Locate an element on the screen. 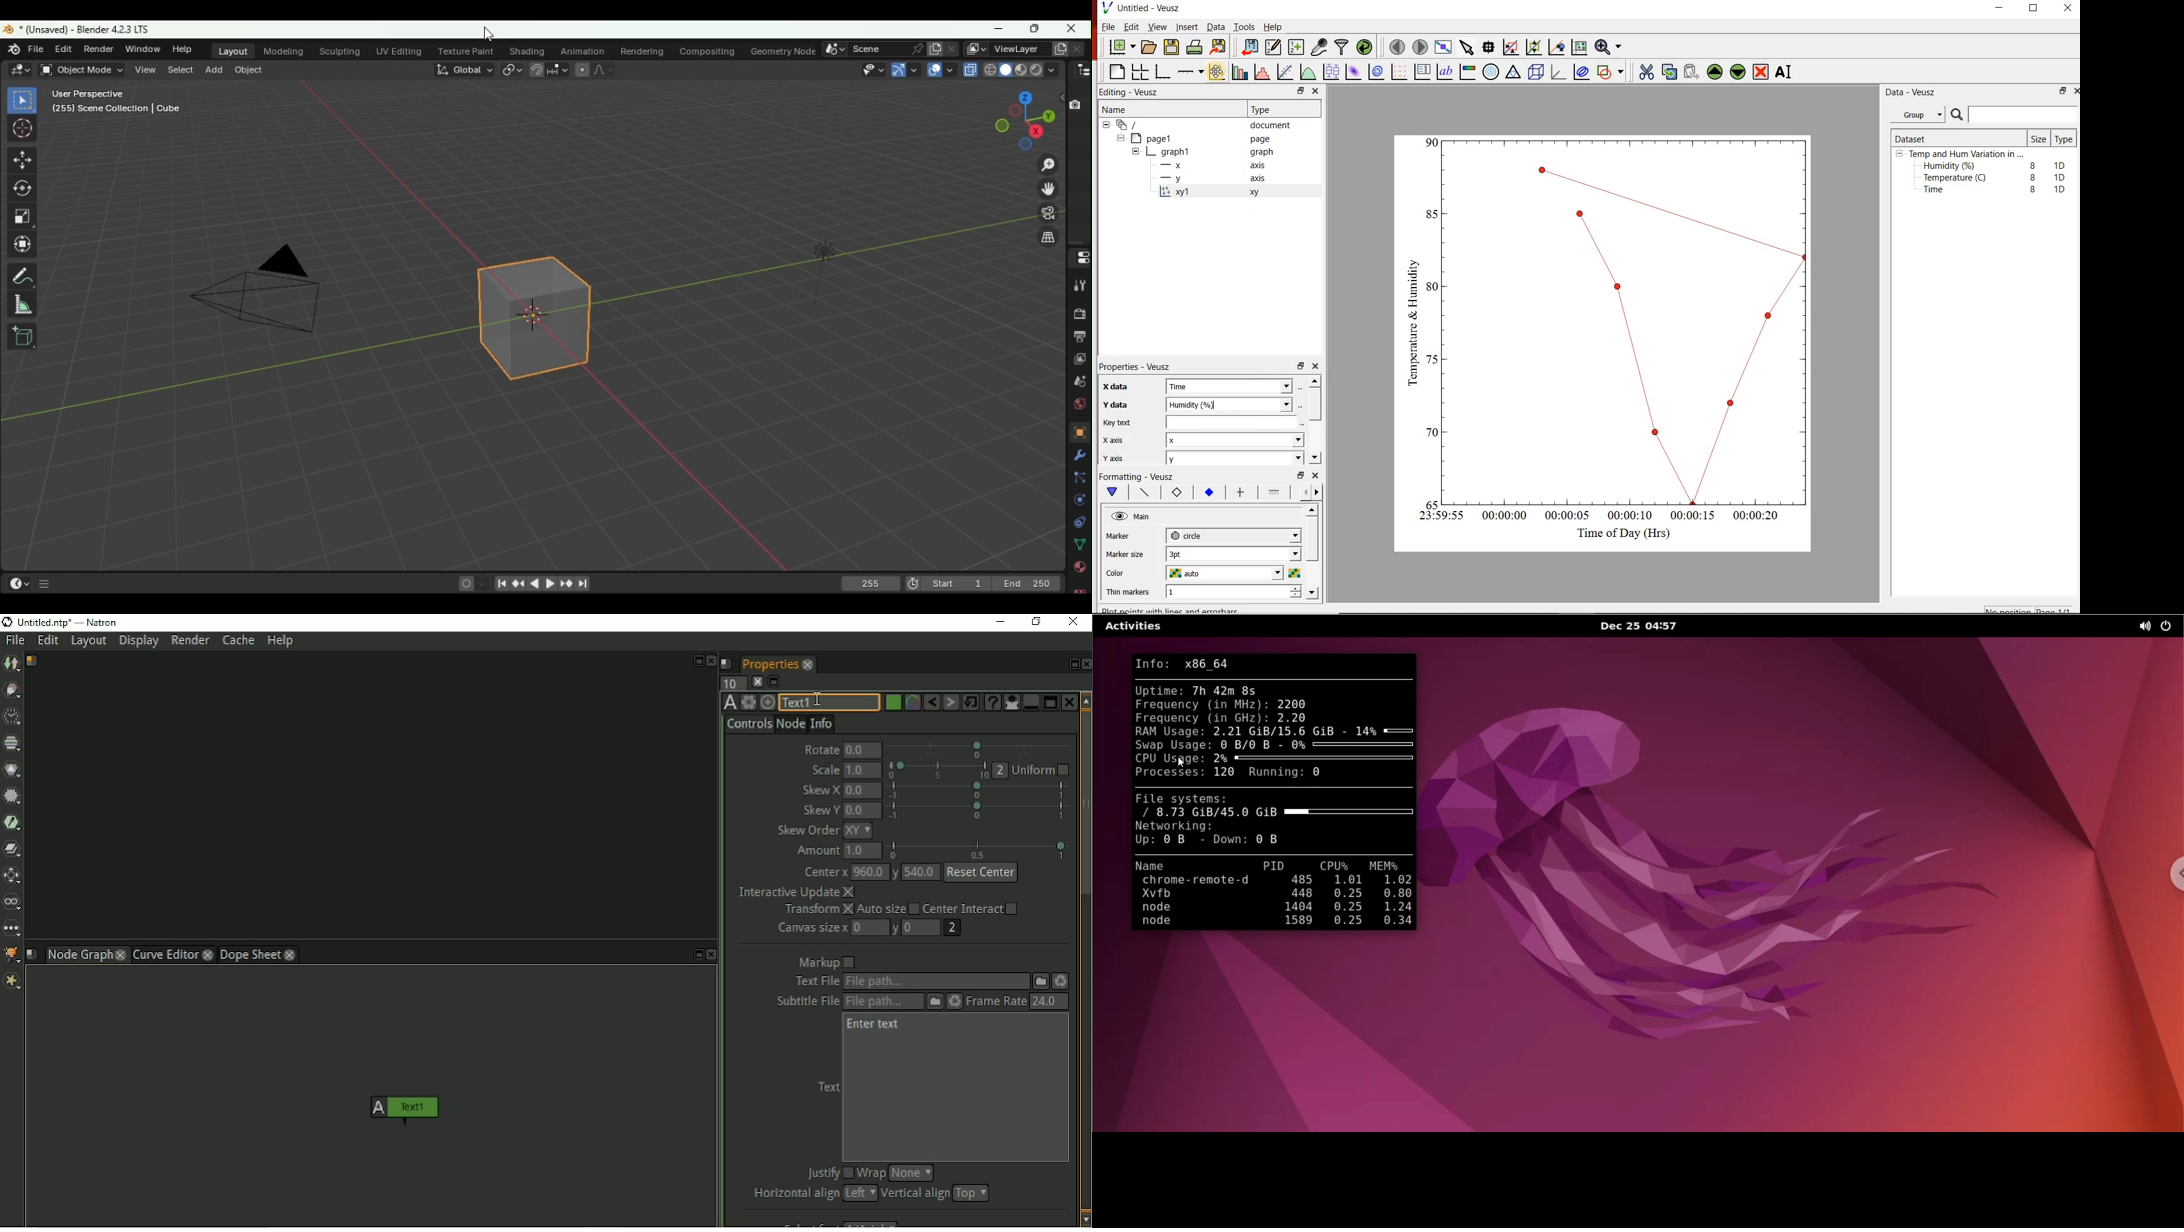  y data is located at coordinates (1118, 403).